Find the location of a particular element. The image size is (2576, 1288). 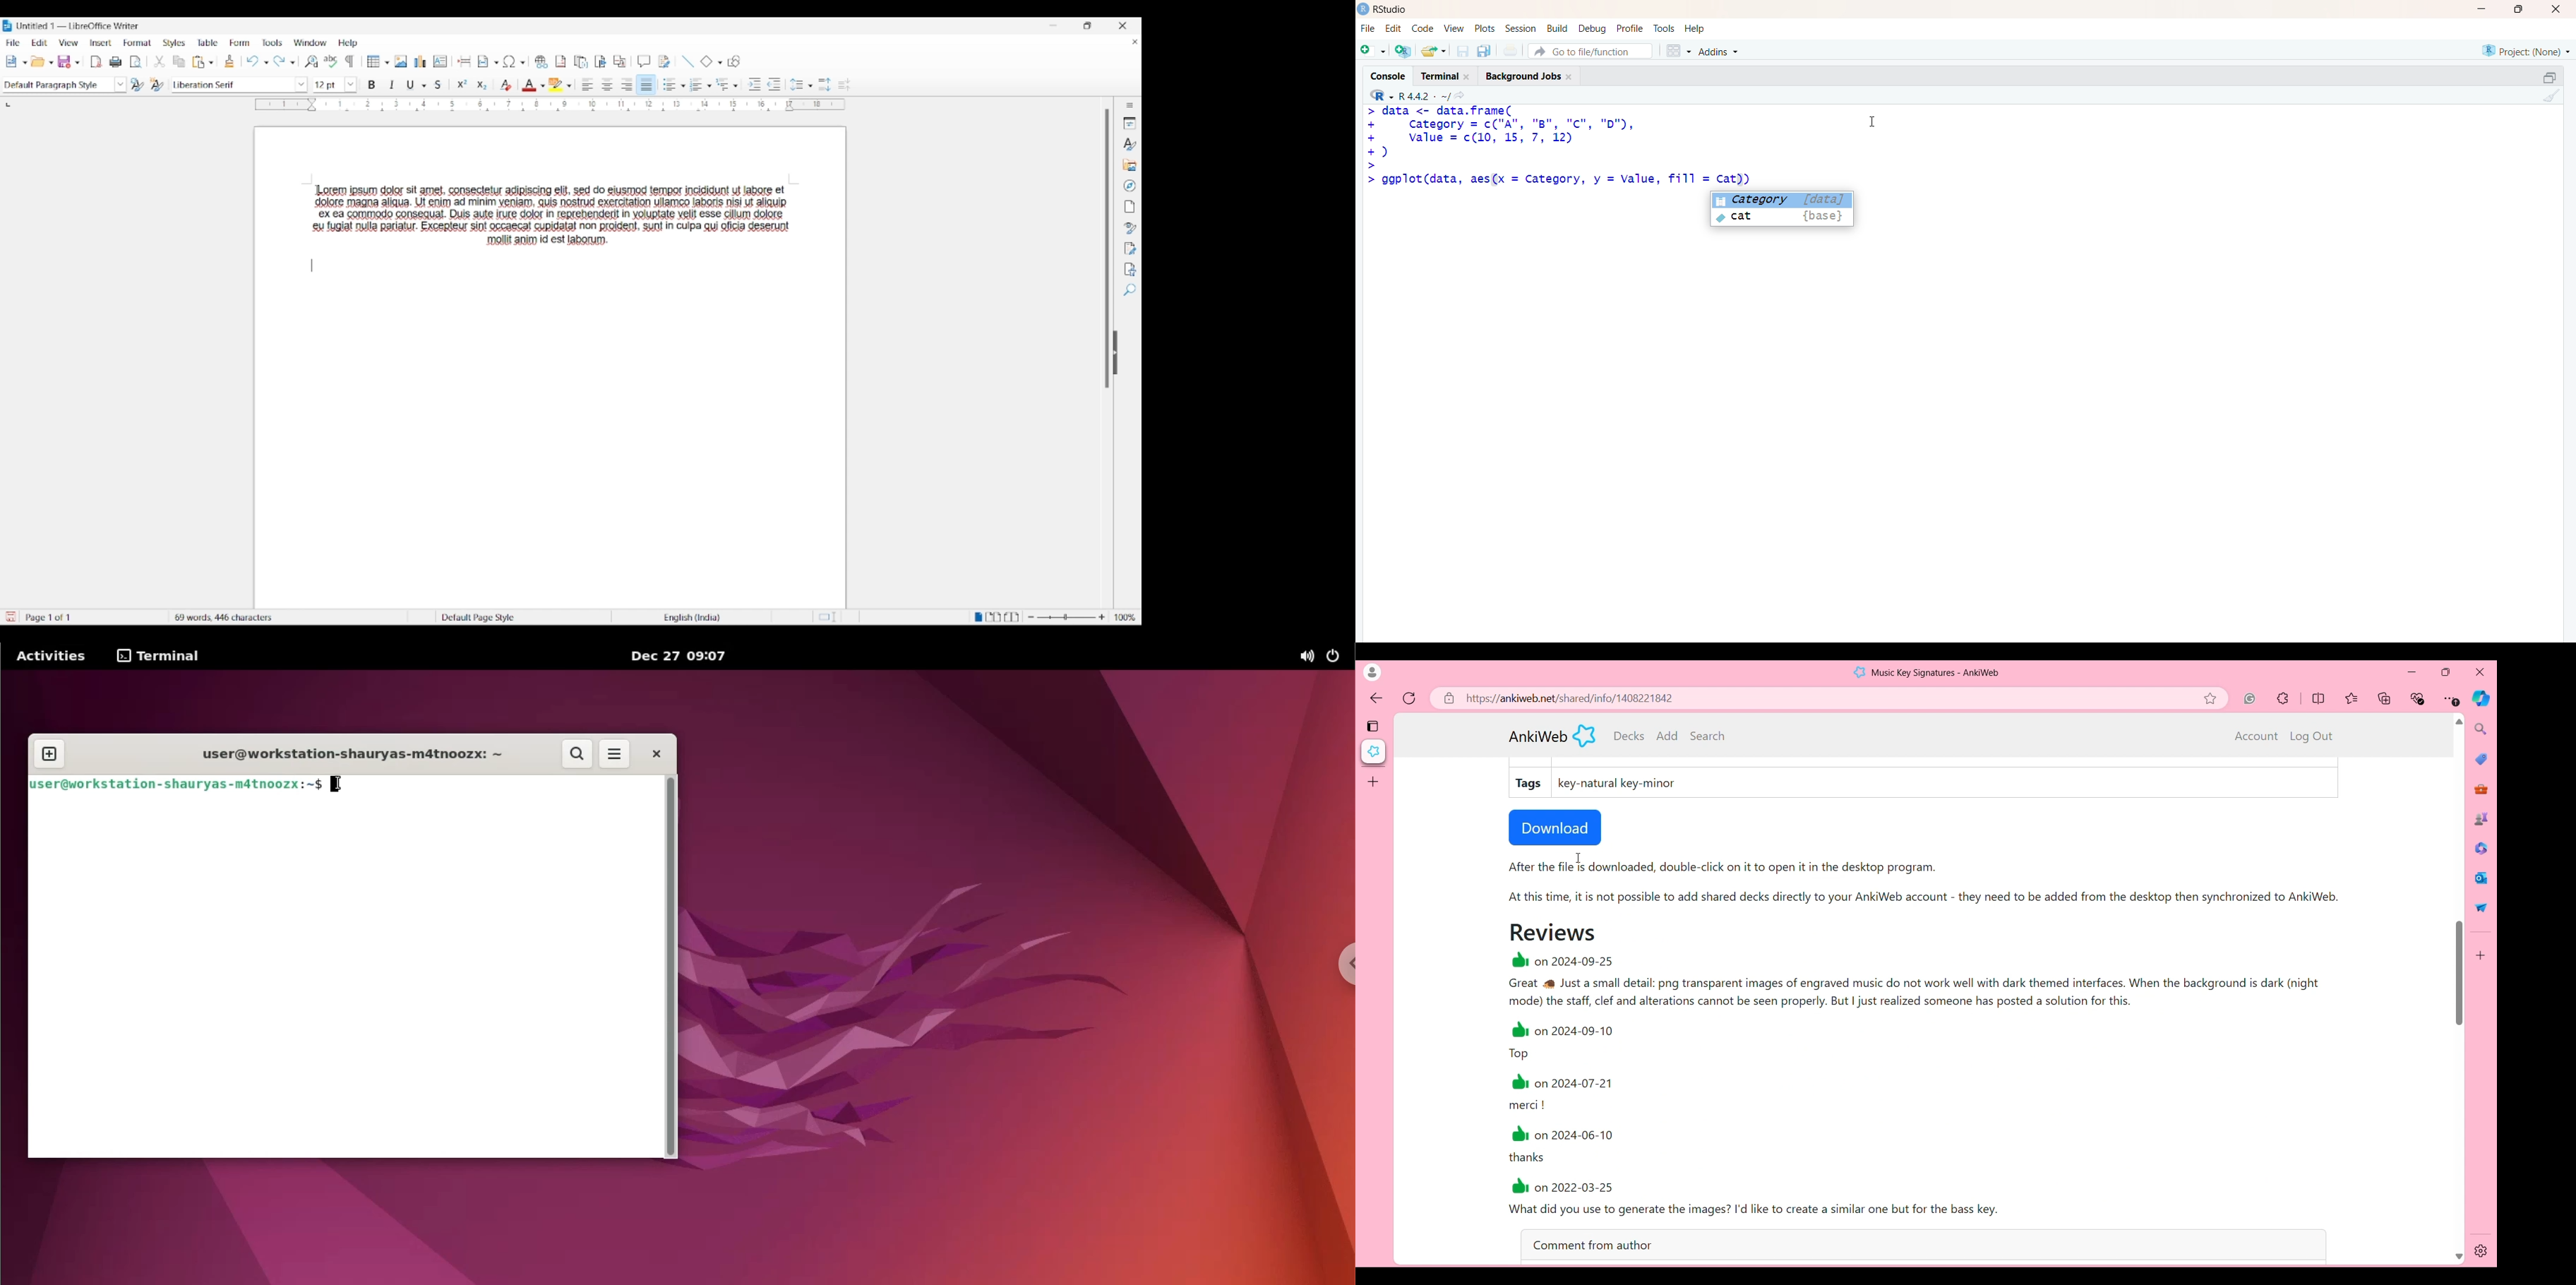

Cut is located at coordinates (159, 61).